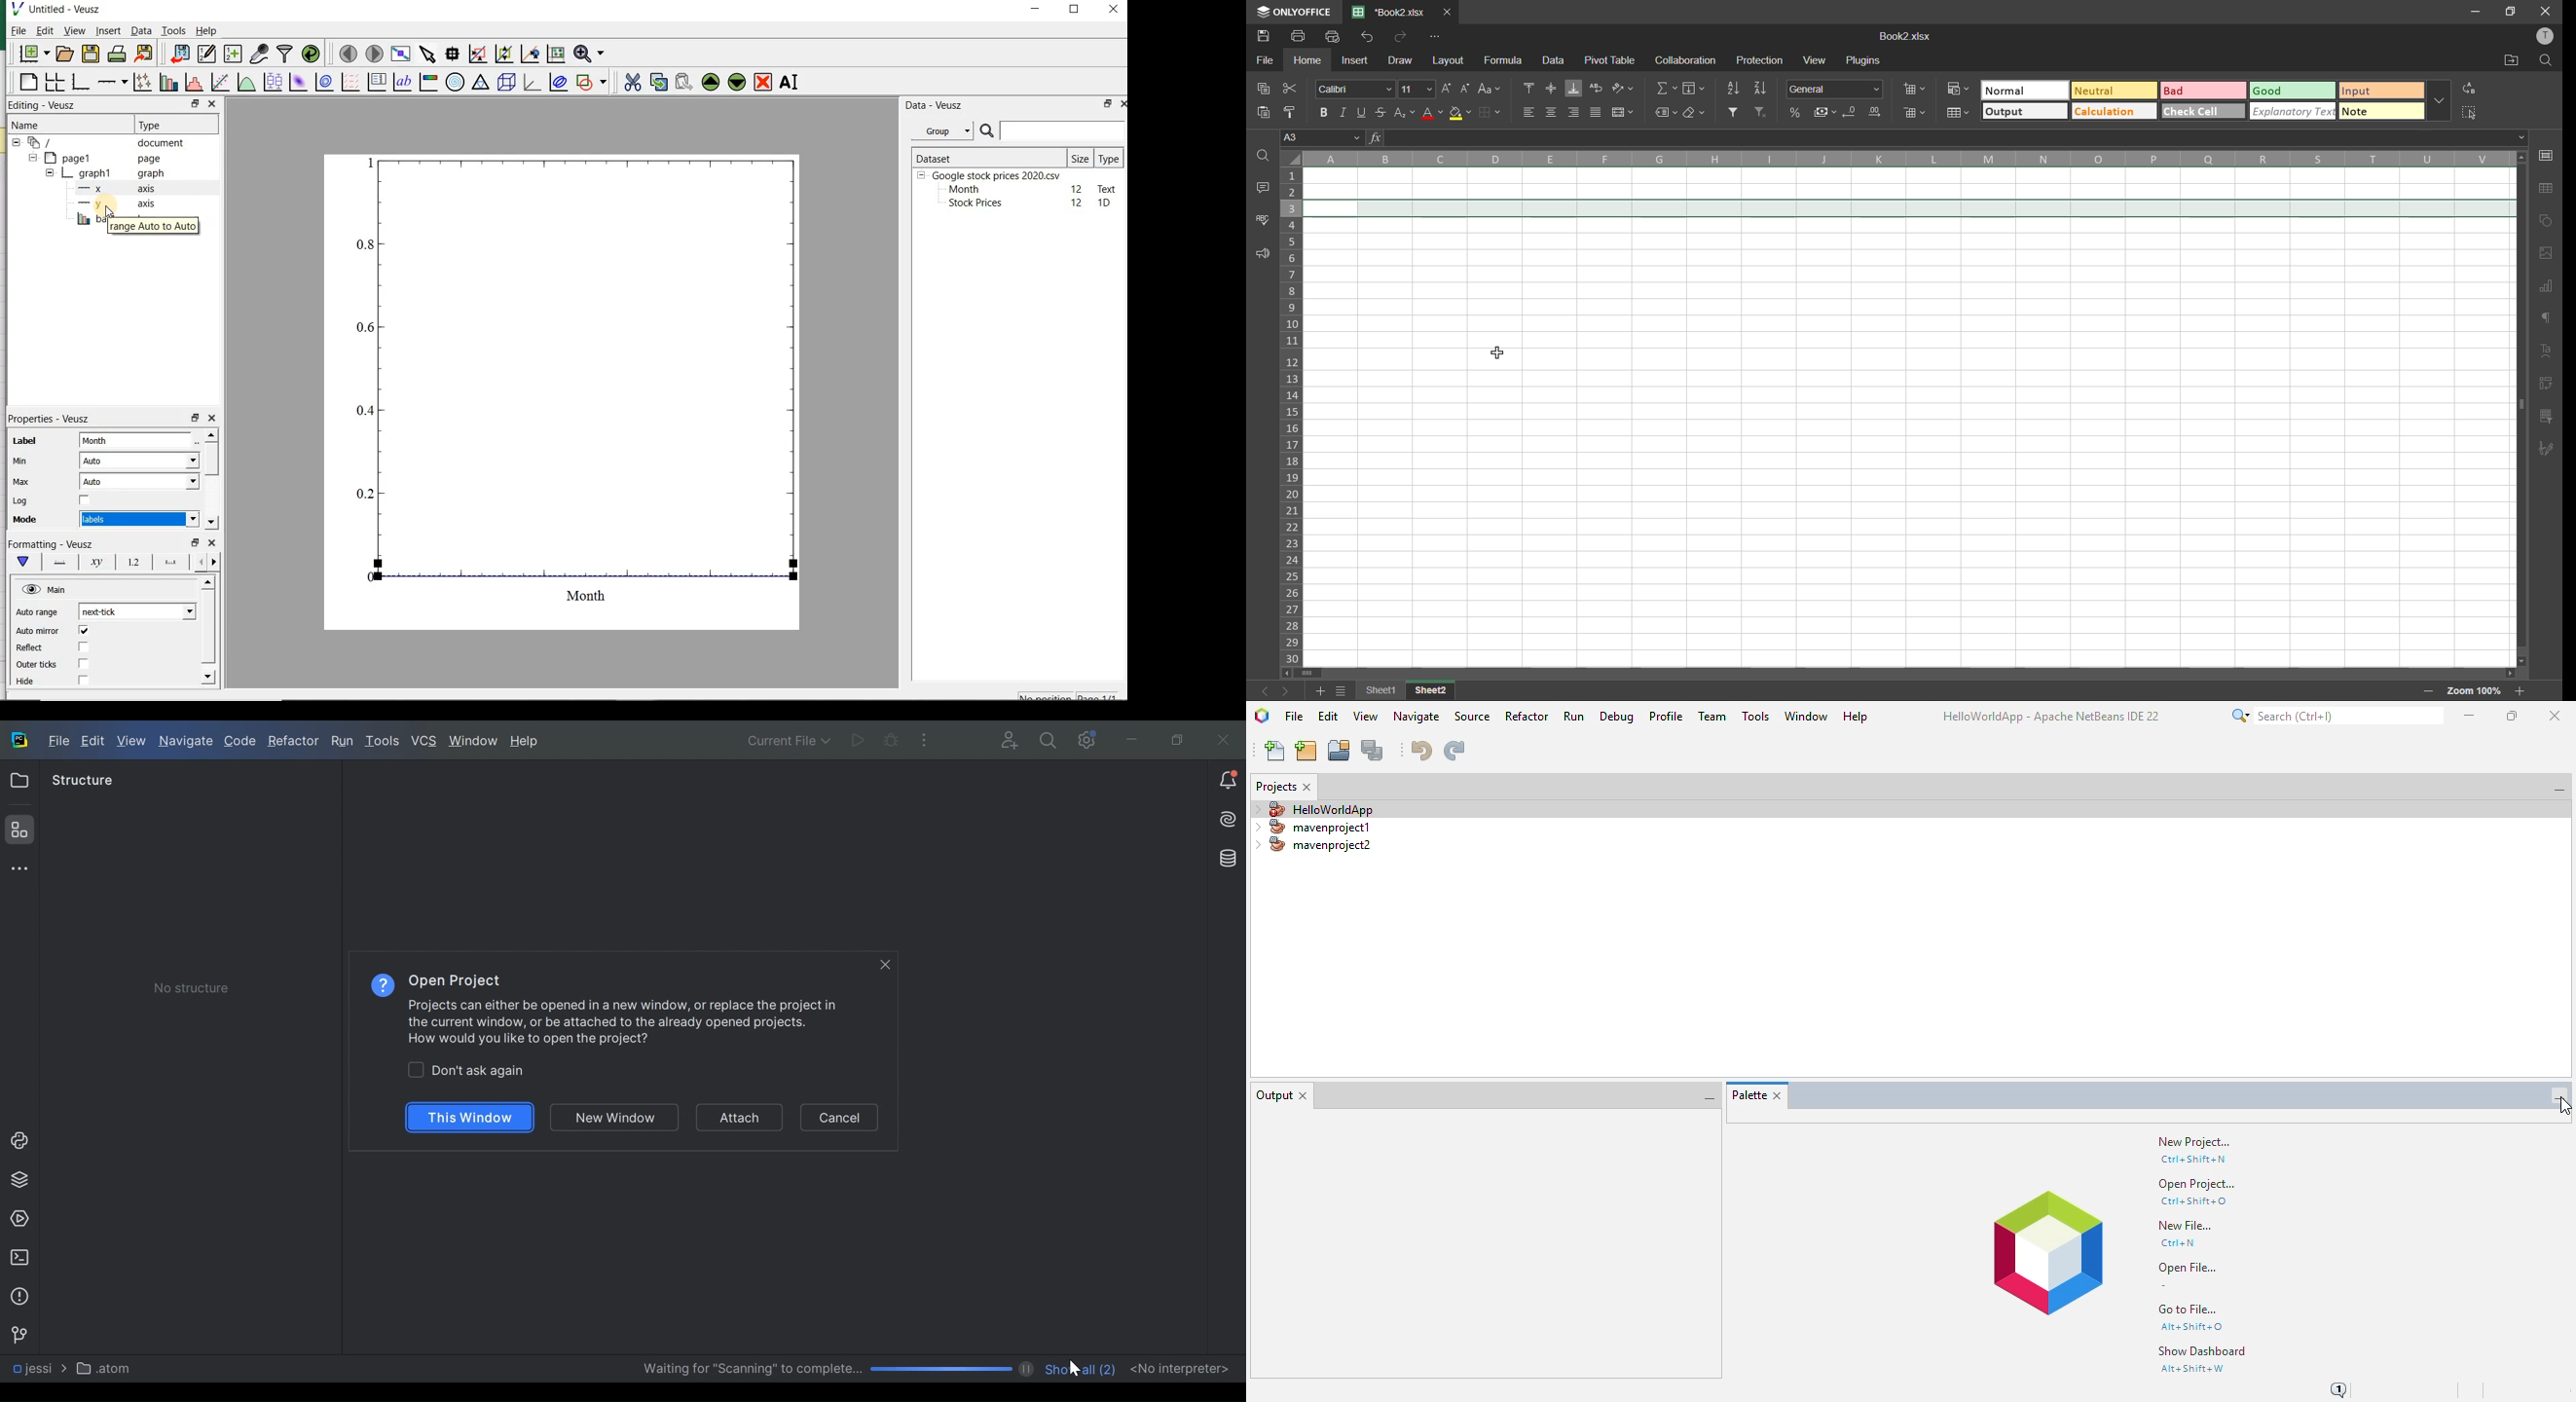 This screenshot has height=1428, width=2576. What do you see at coordinates (1392, 12) in the screenshot?
I see `*Book2.xlsx` at bounding box center [1392, 12].